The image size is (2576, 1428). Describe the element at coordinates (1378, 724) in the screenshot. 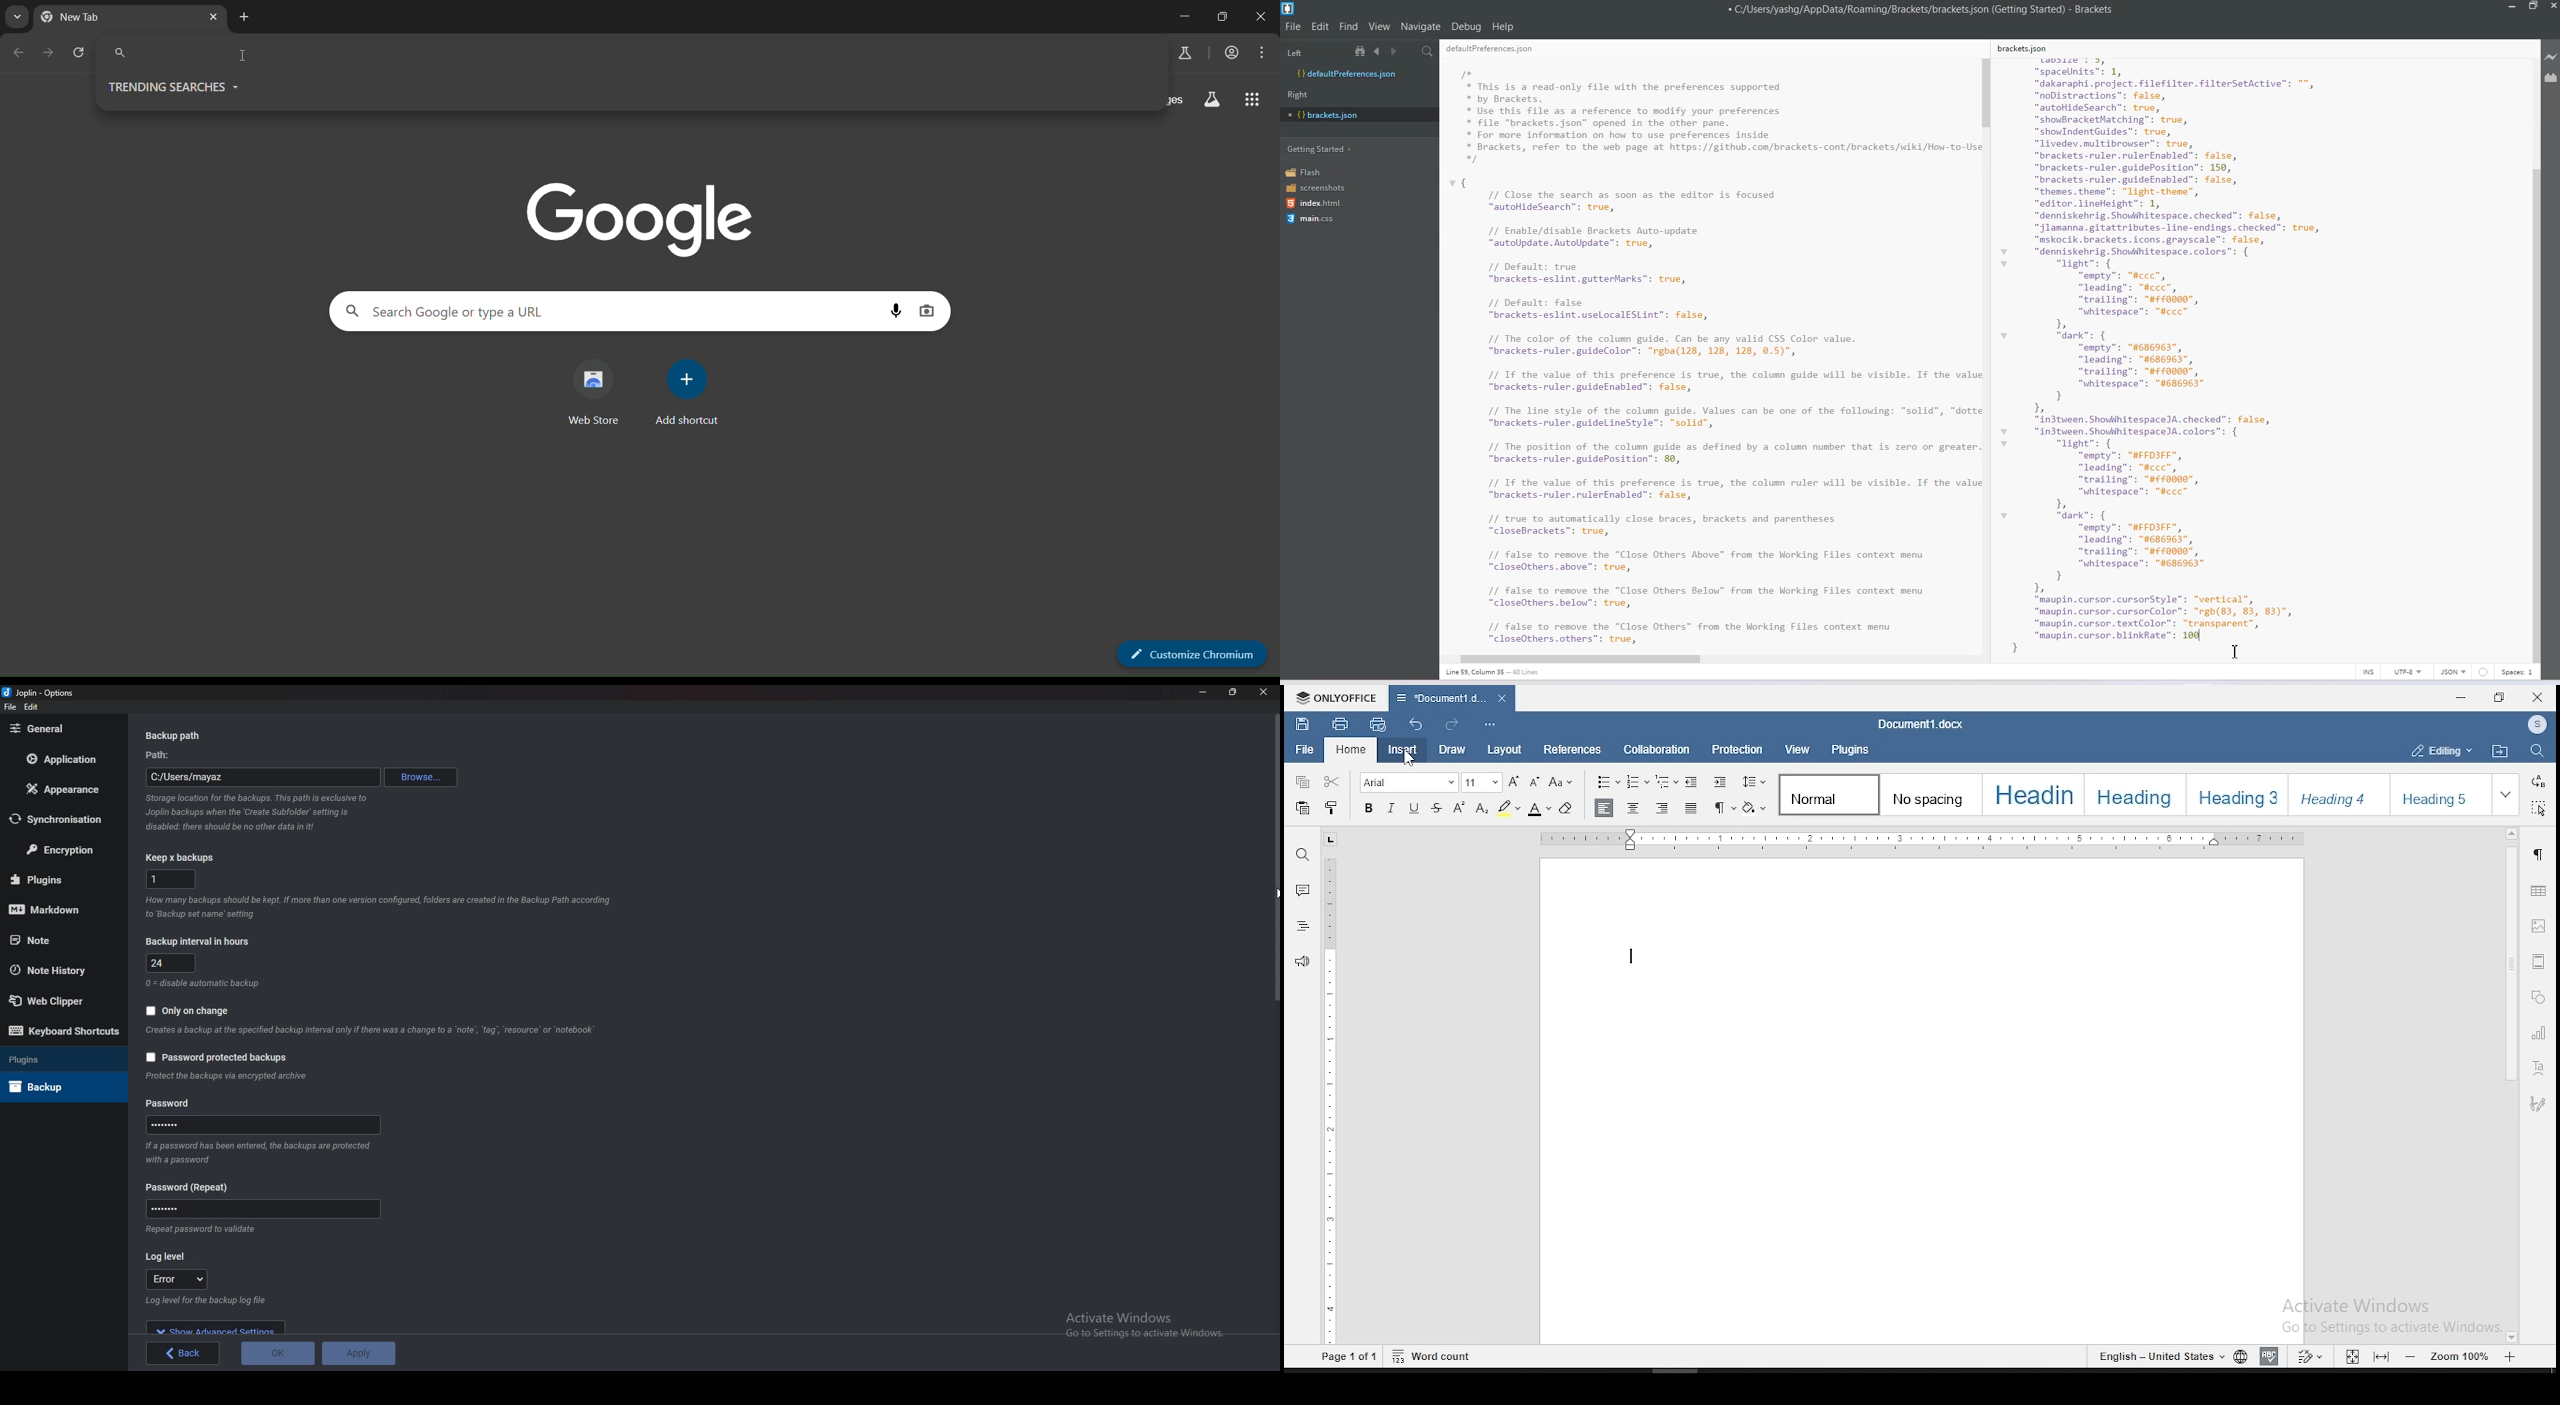

I see `quick print` at that location.